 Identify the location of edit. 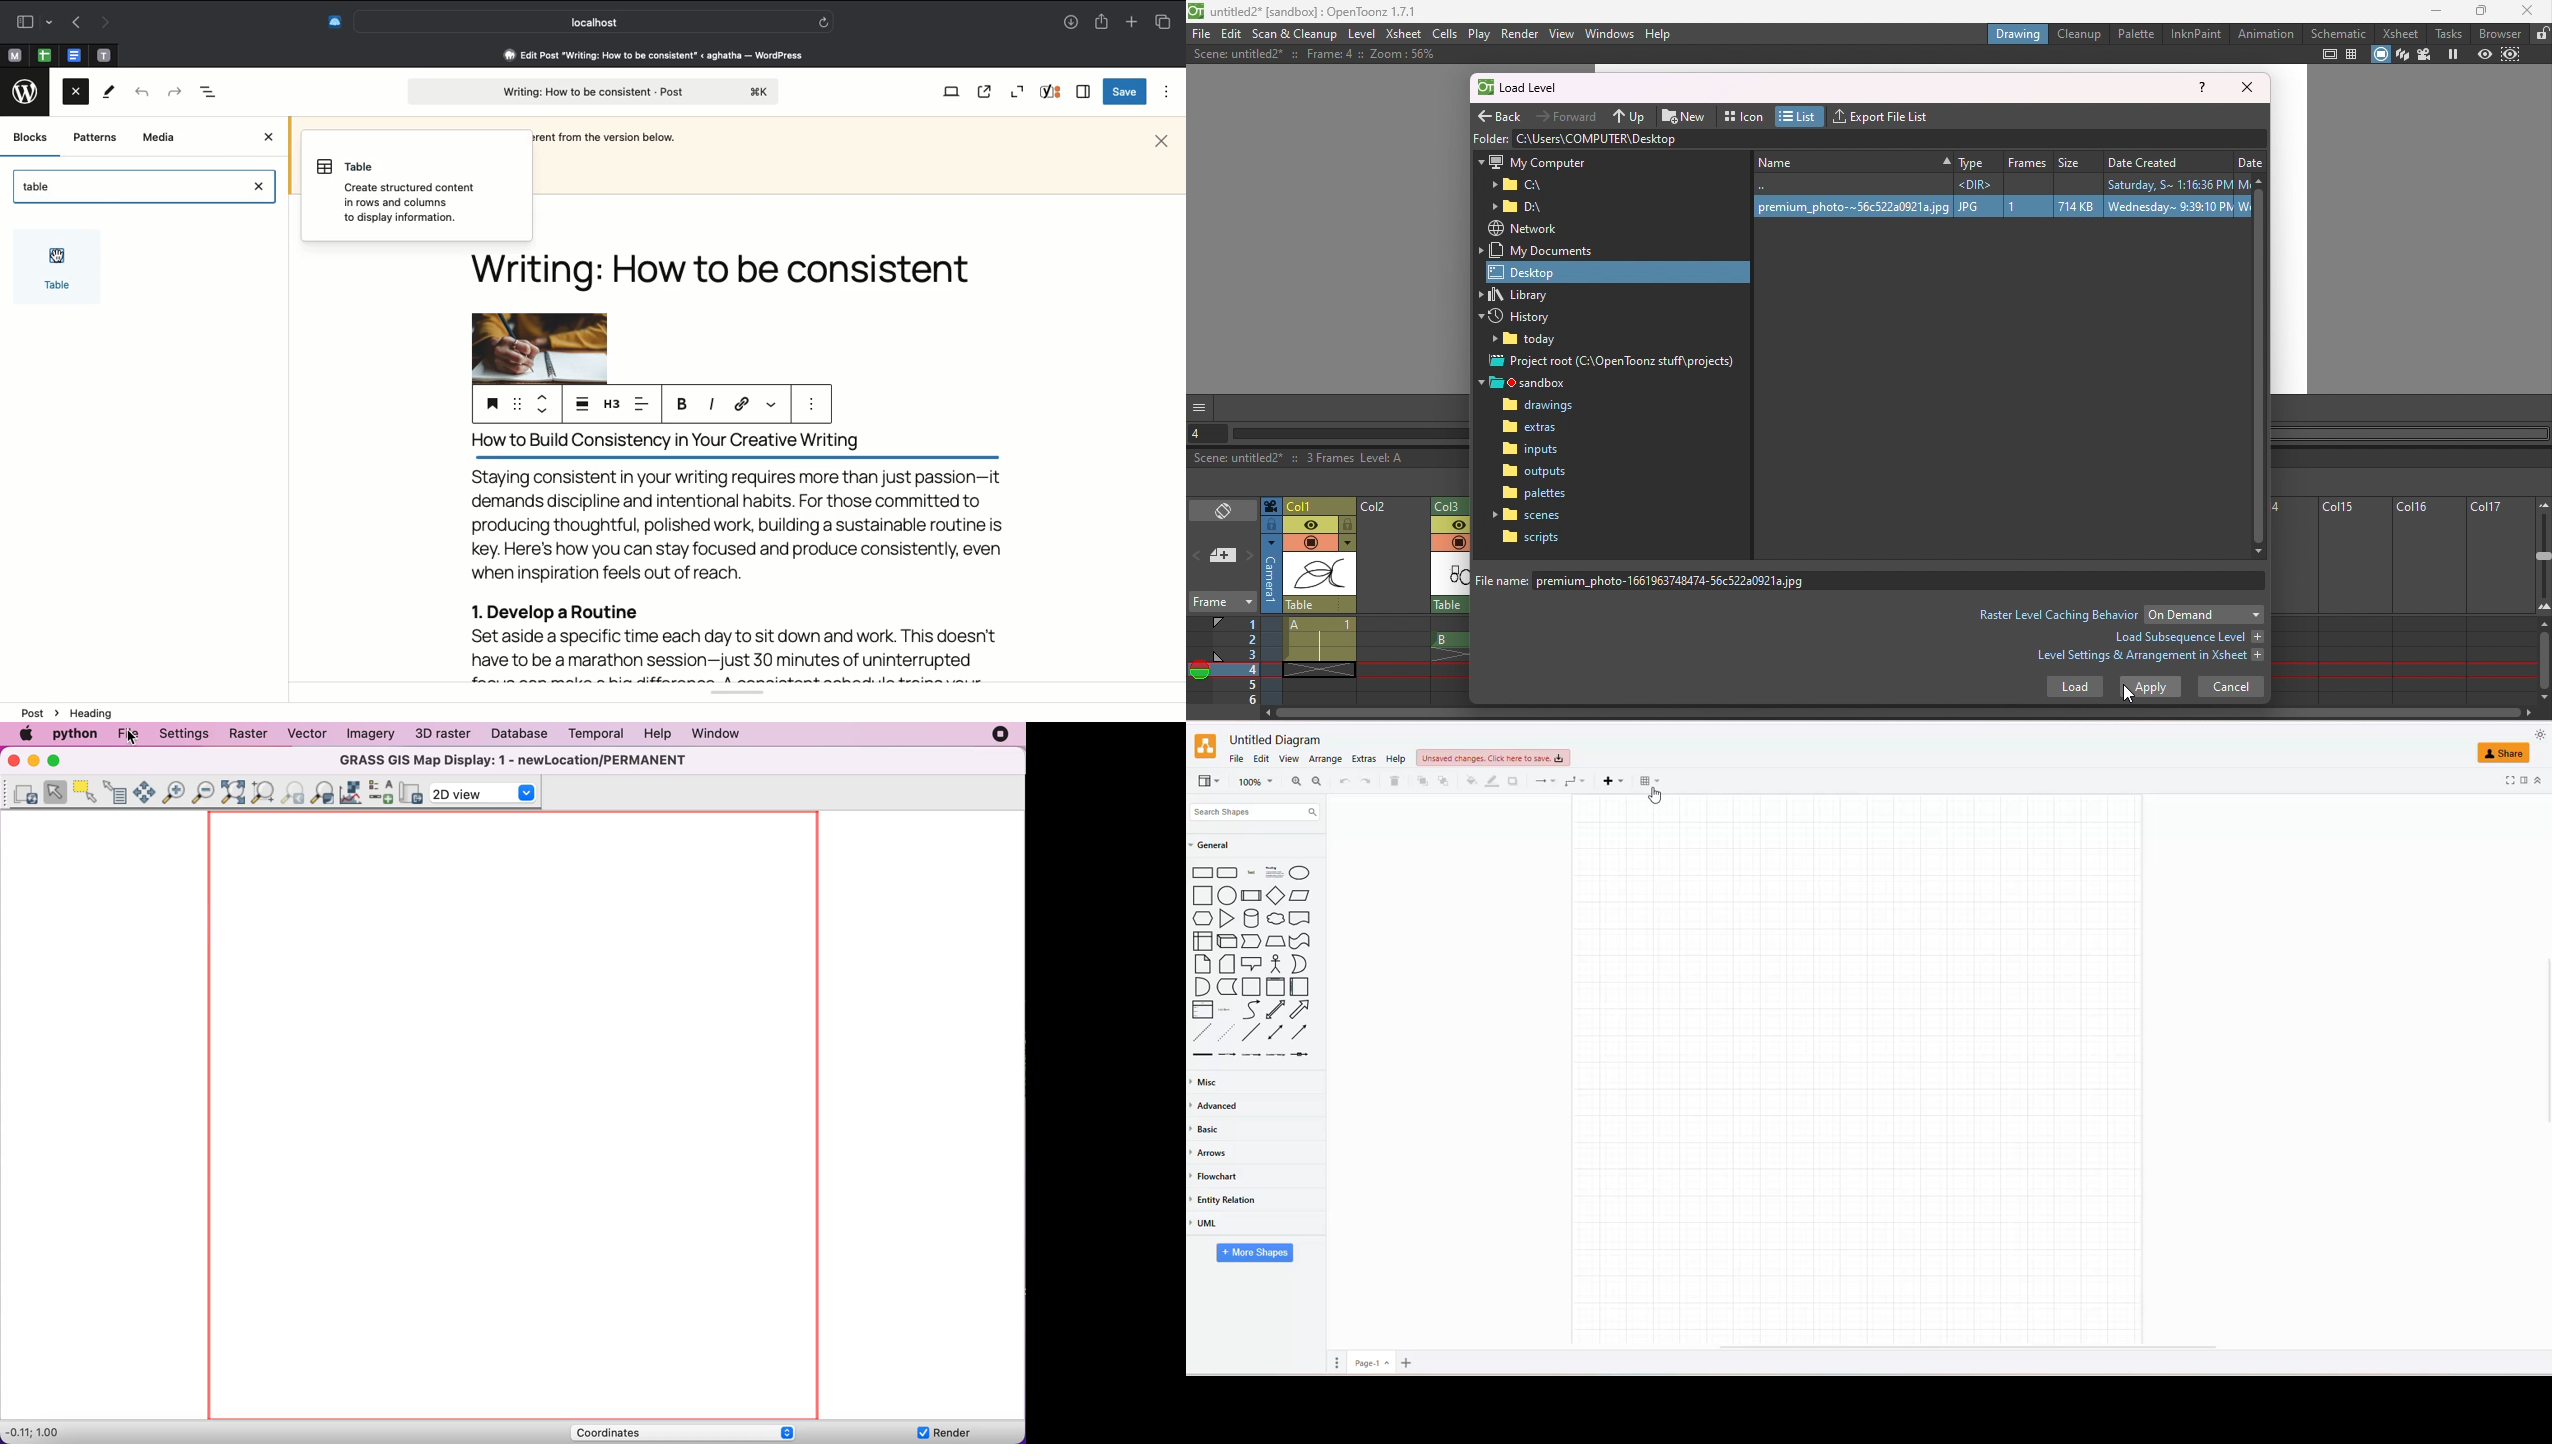
(1262, 758).